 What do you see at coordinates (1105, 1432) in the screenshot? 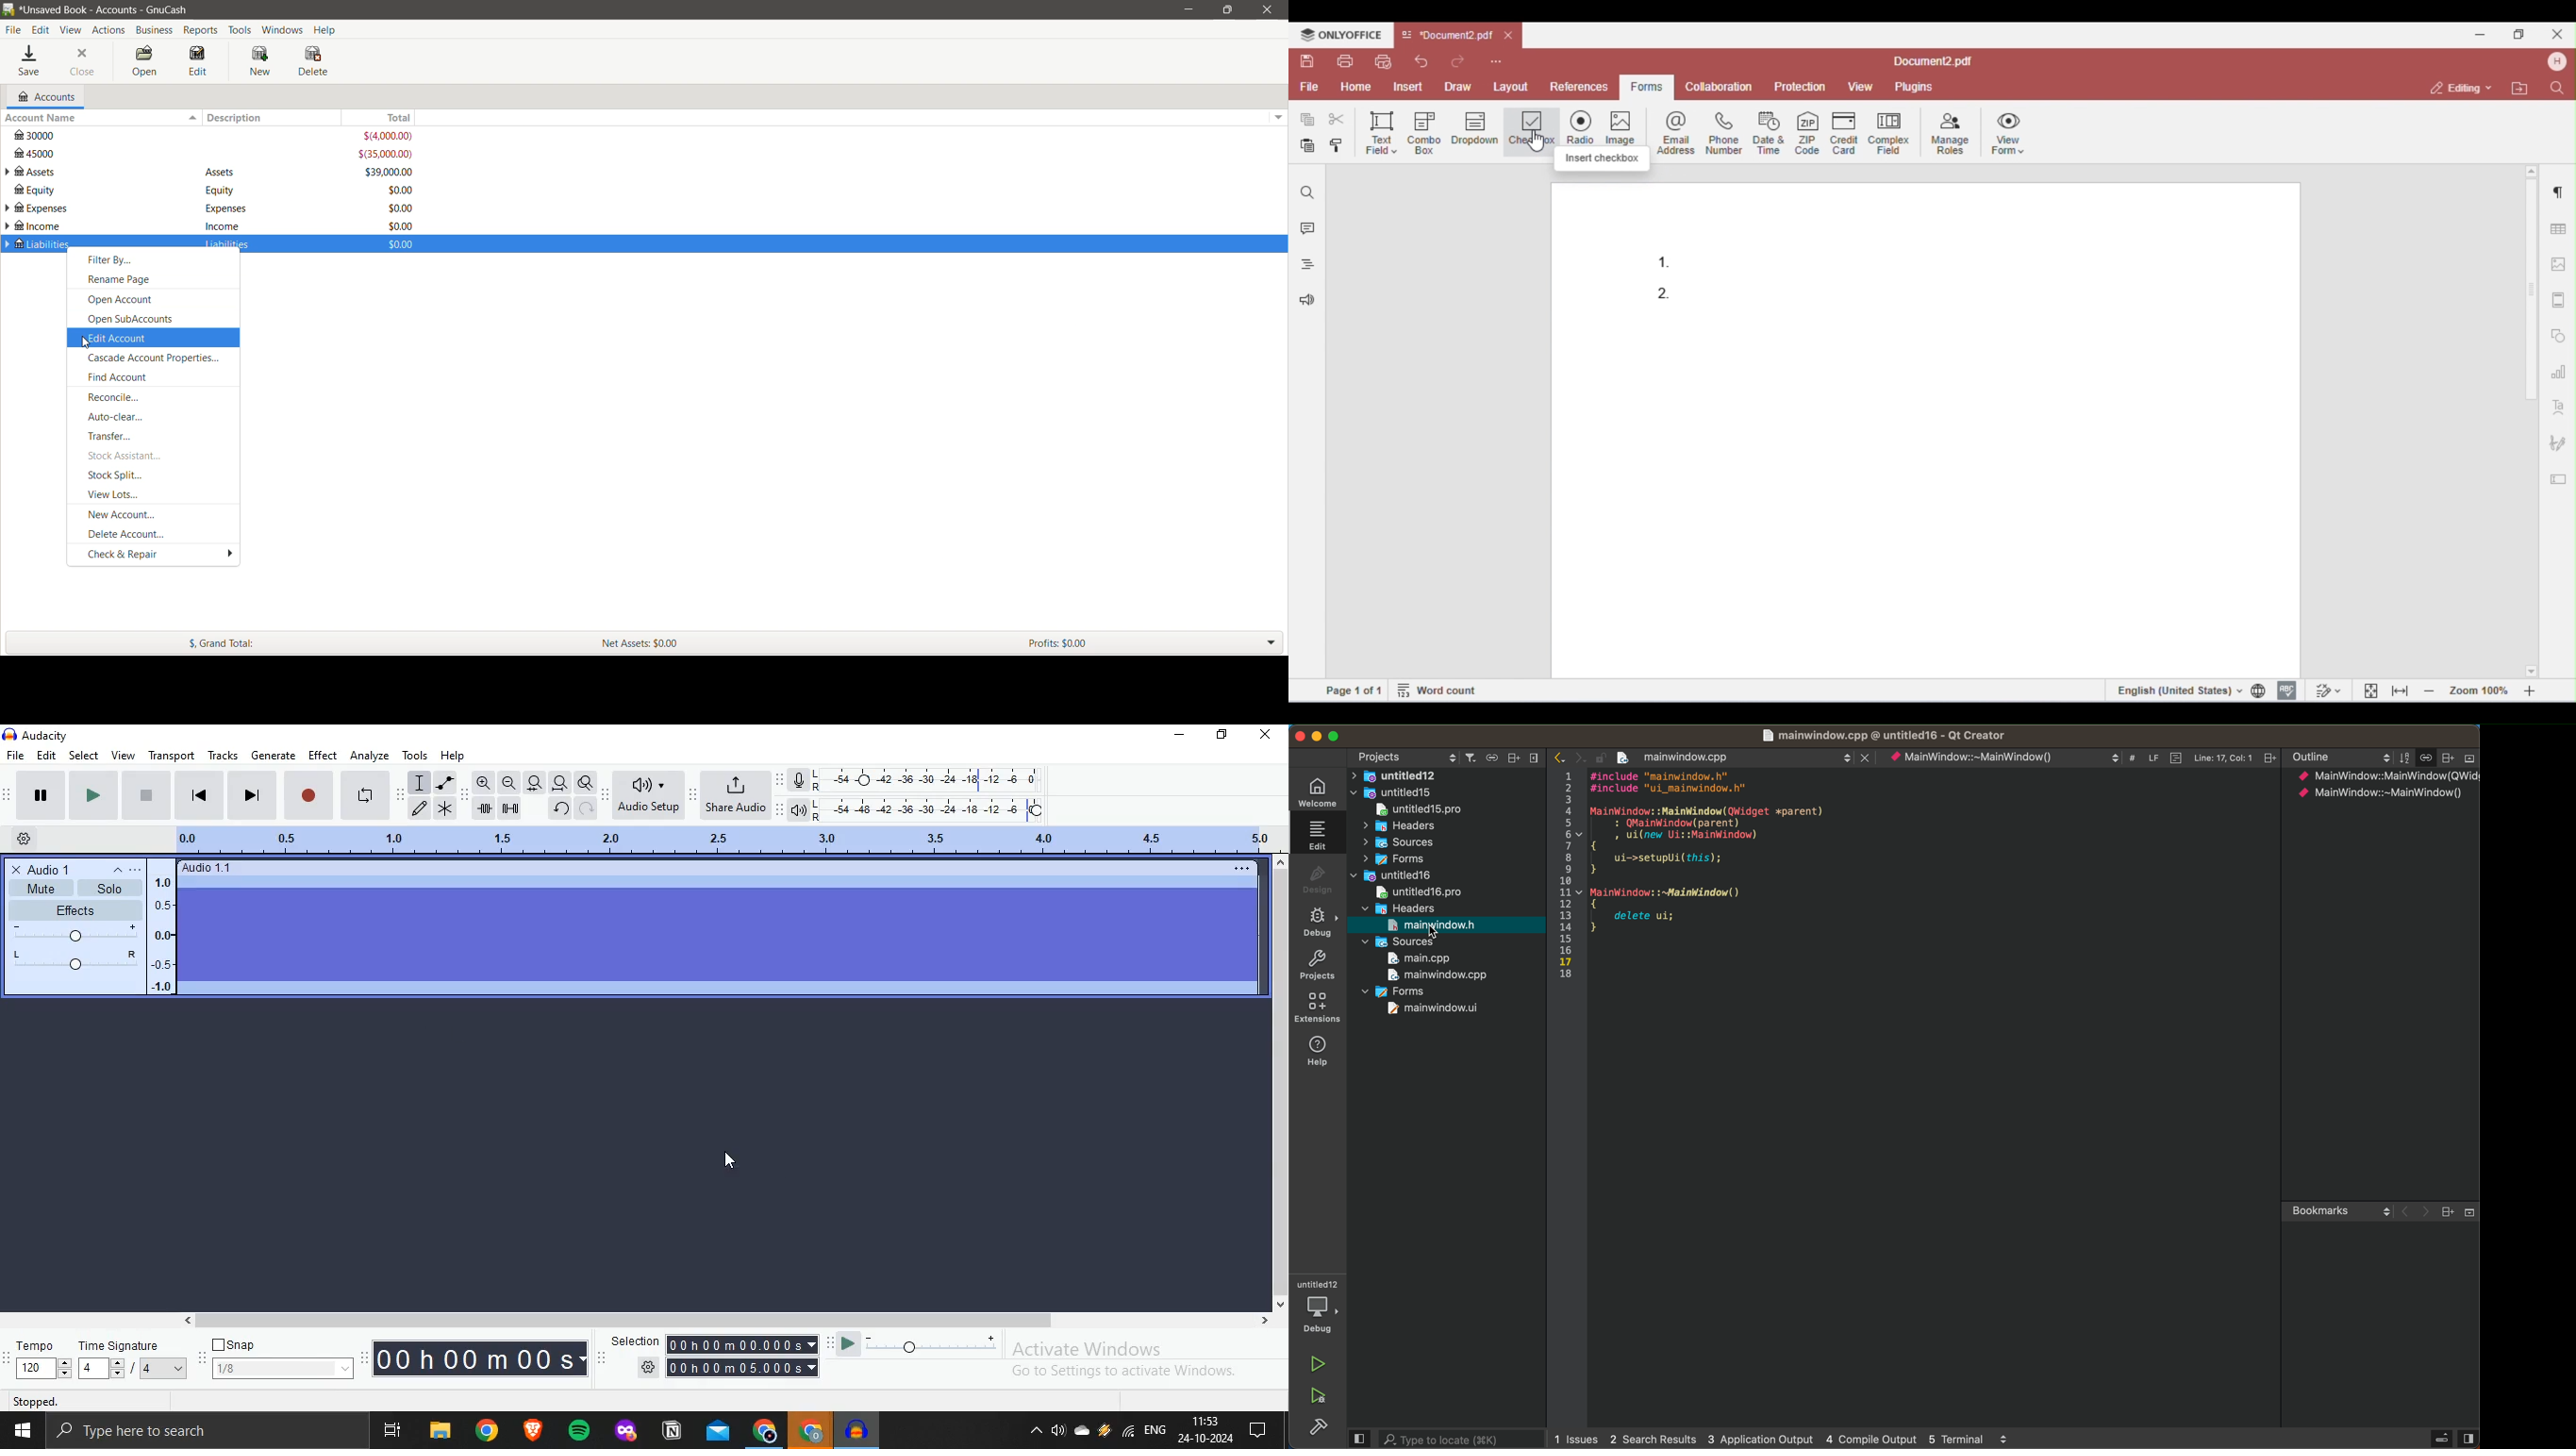
I see `Weather` at bounding box center [1105, 1432].